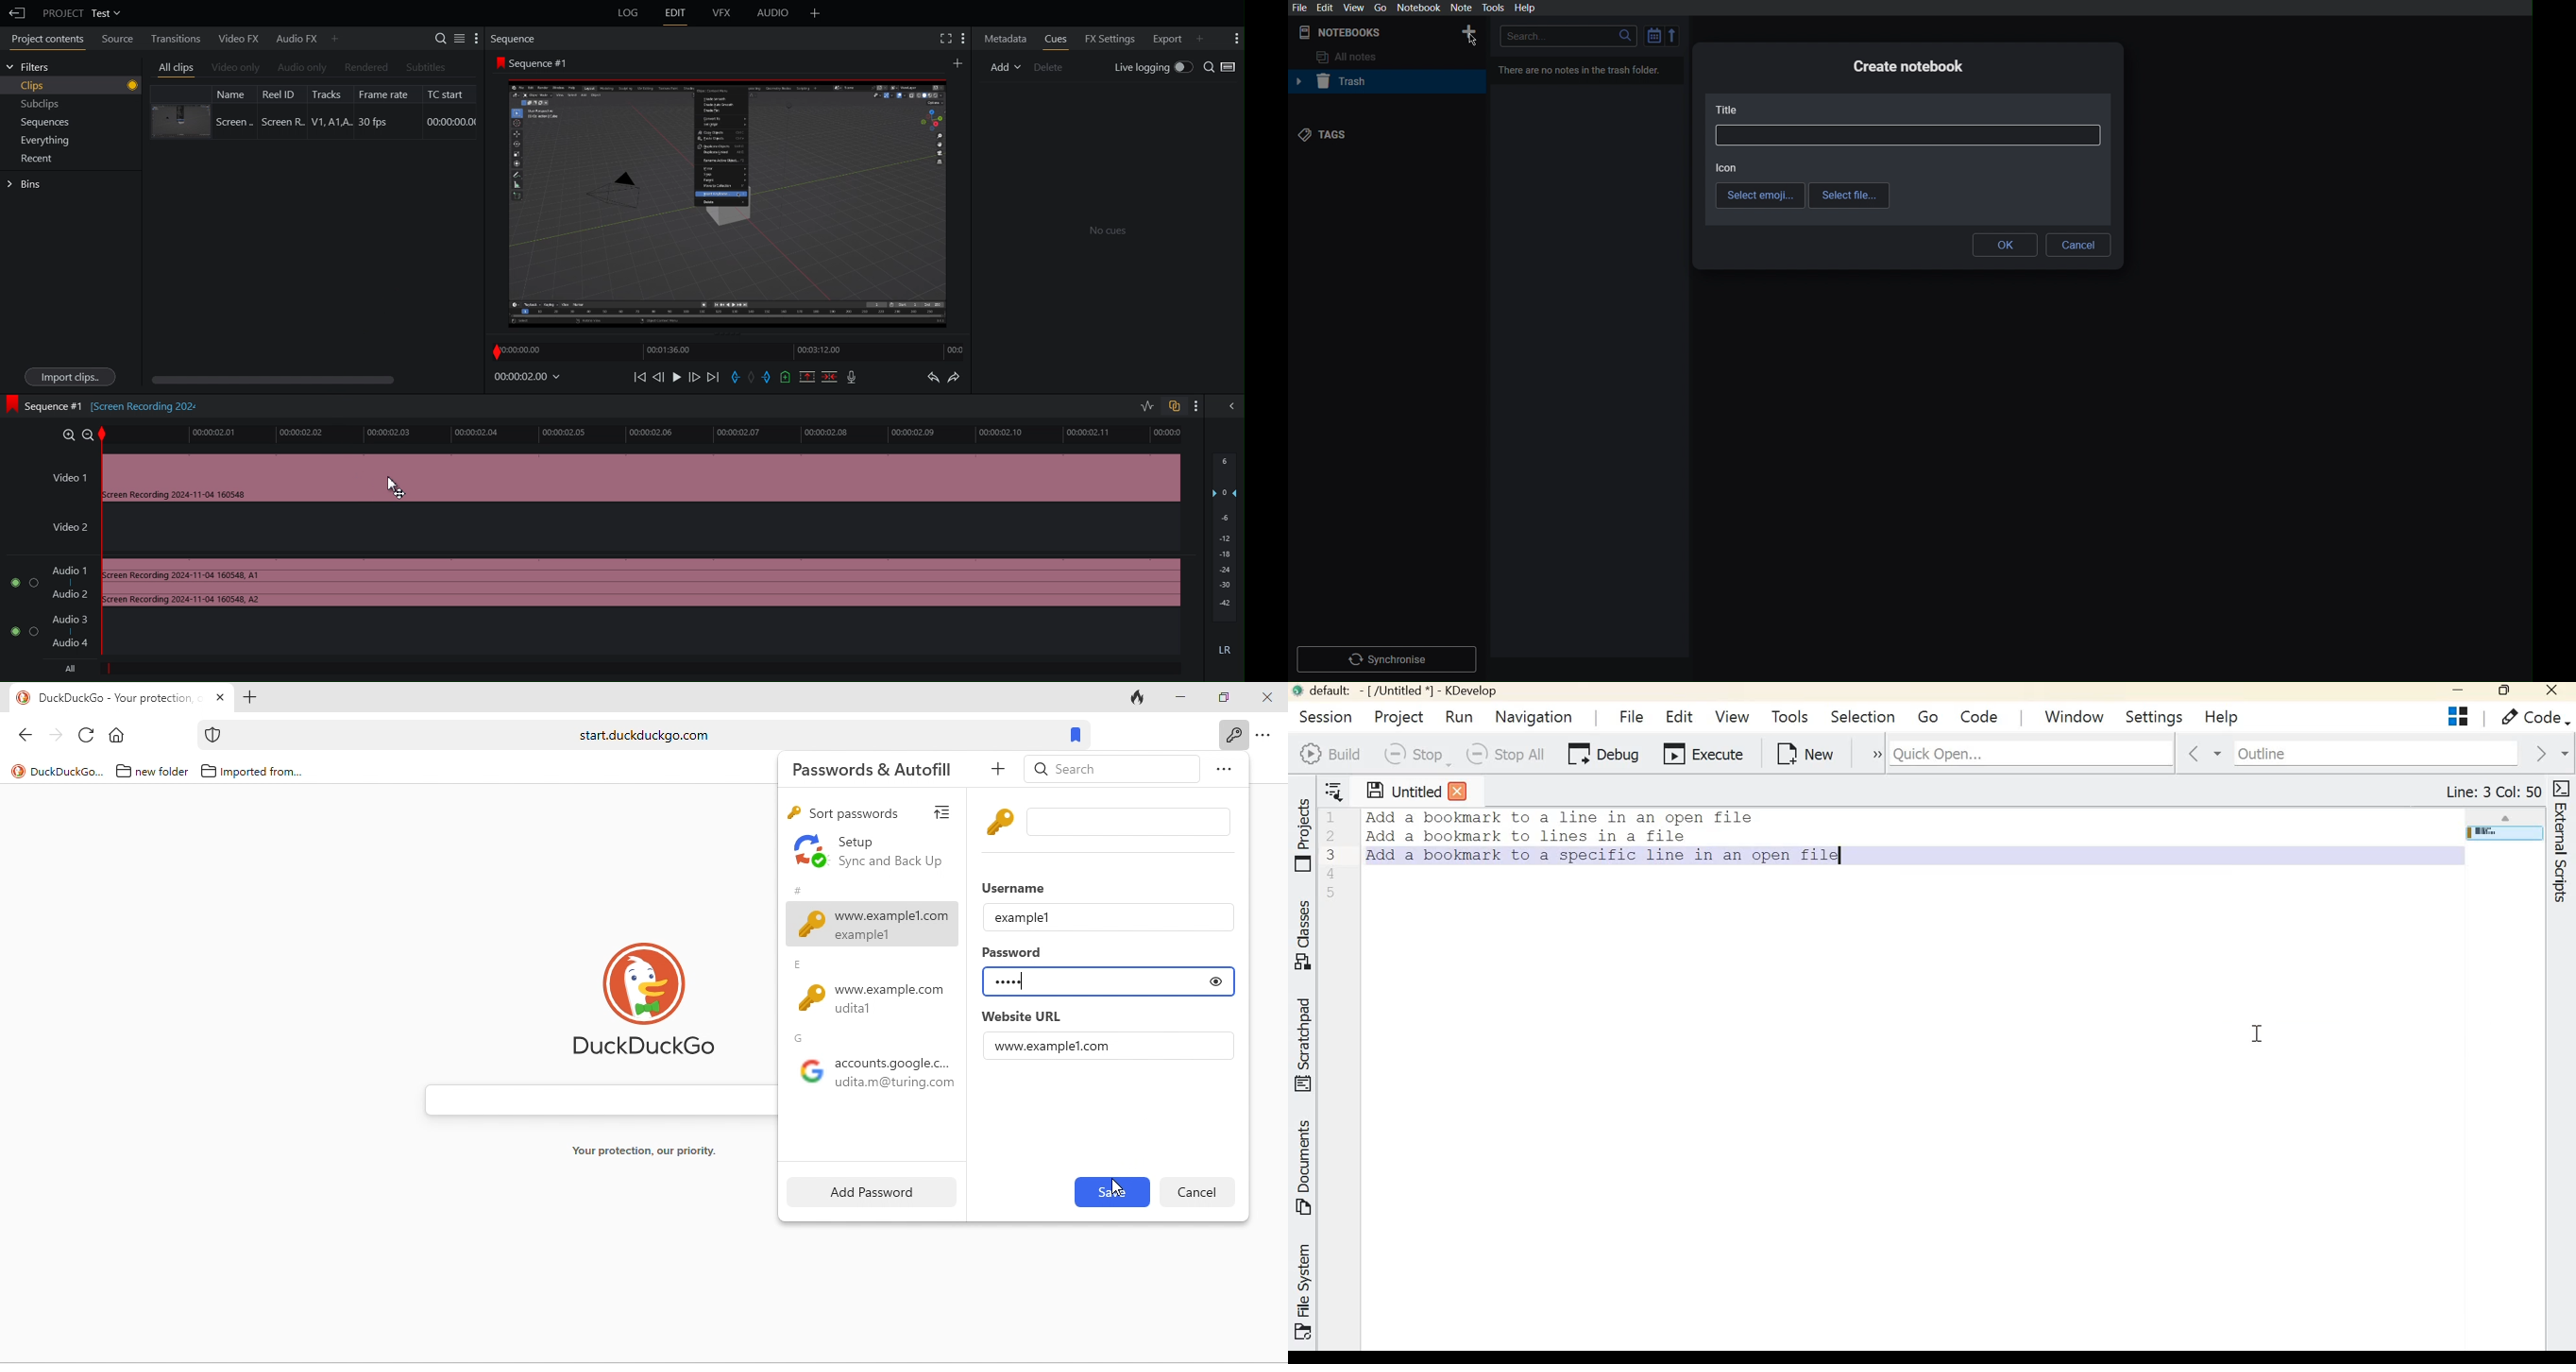 The image size is (2576, 1372). What do you see at coordinates (65, 376) in the screenshot?
I see `Import clips` at bounding box center [65, 376].